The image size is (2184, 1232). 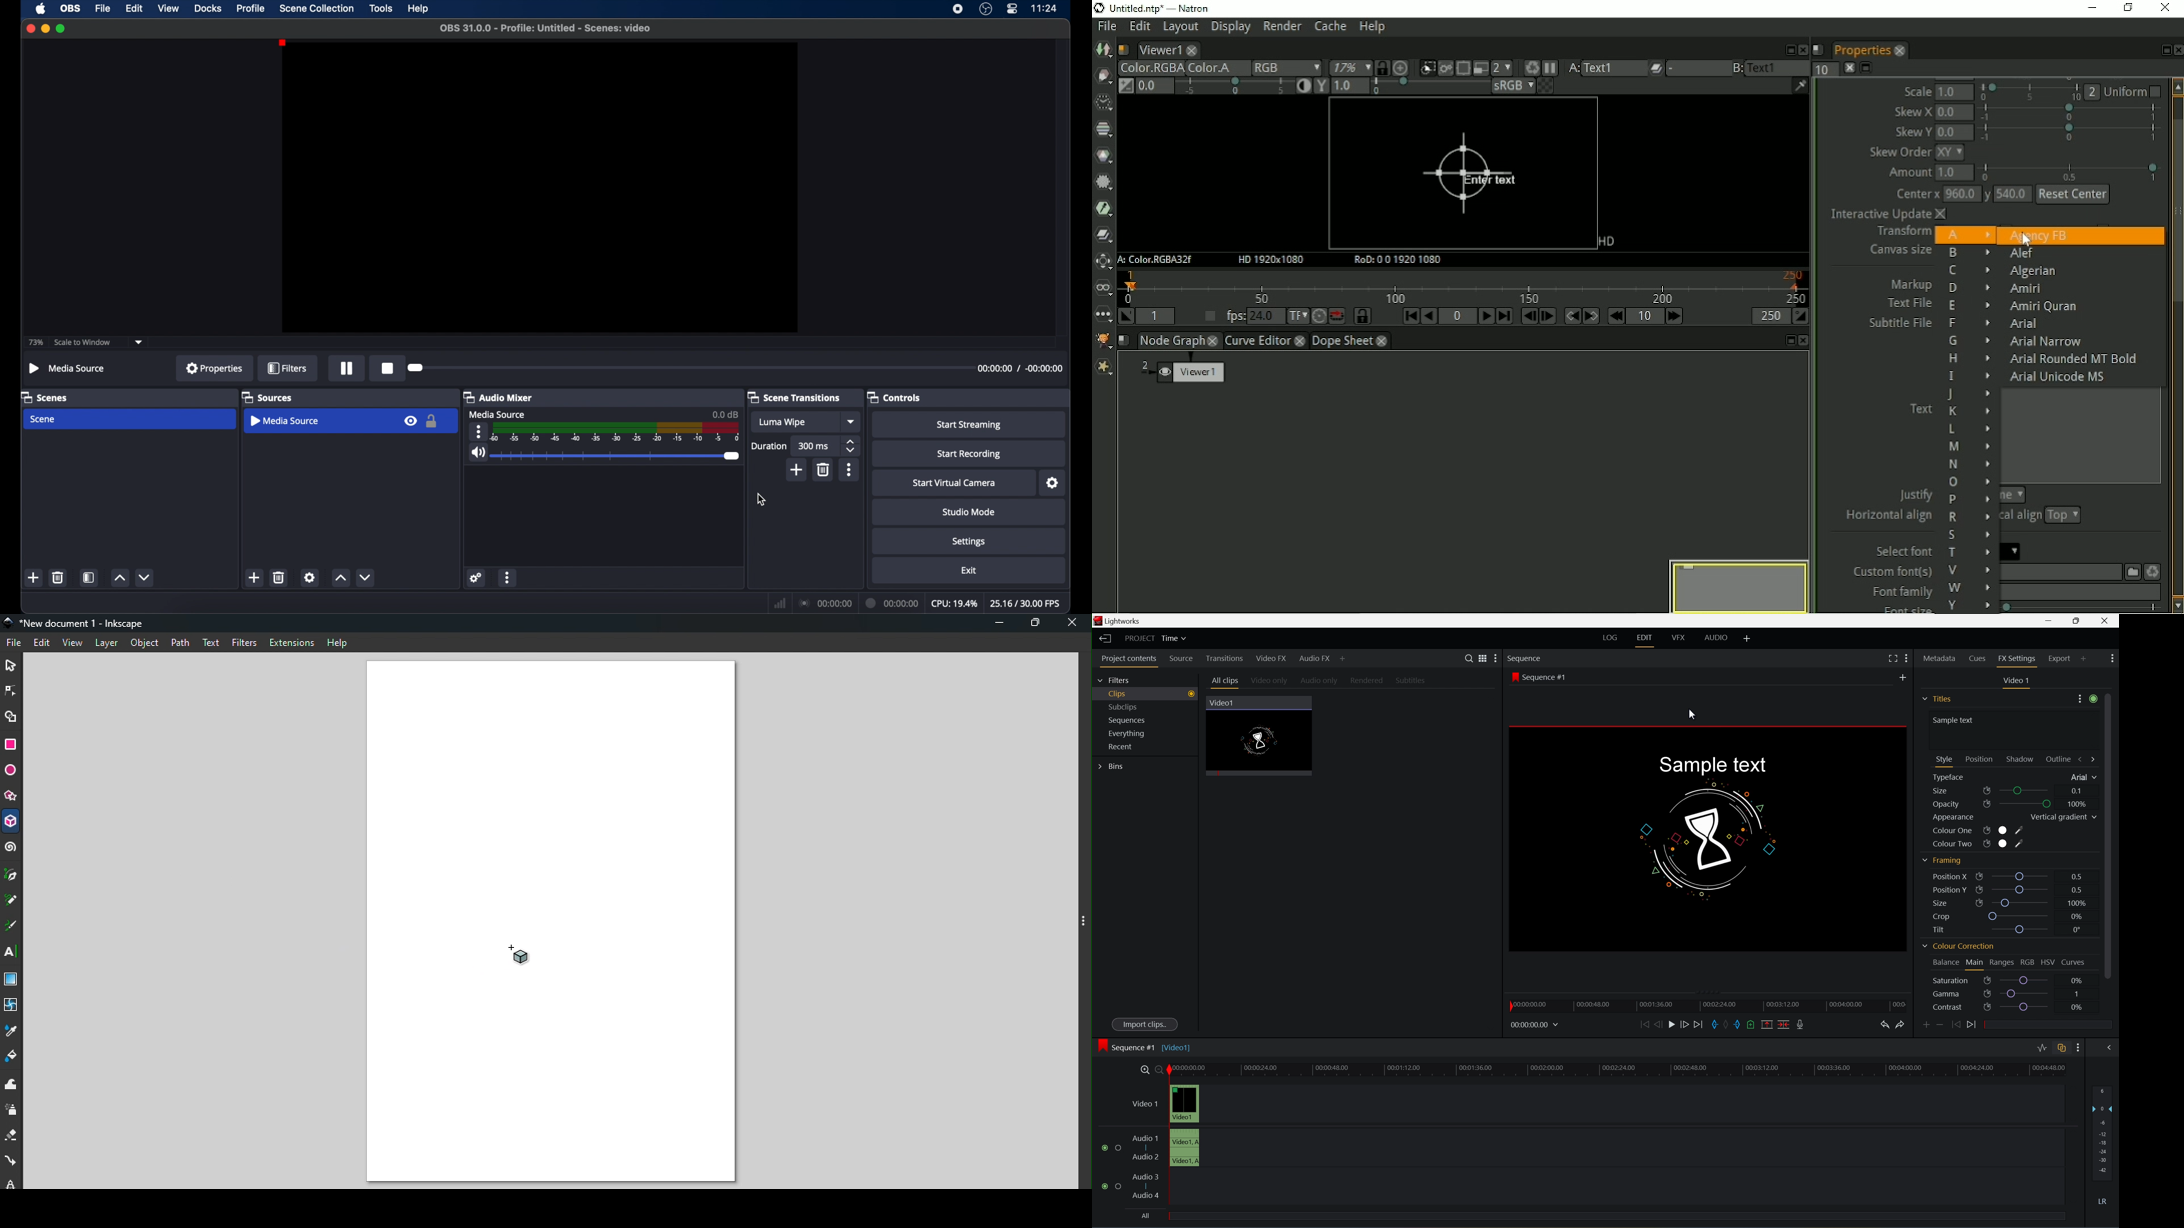 What do you see at coordinates (1954, 818) in the screenshot?
I see `appearance` at bounding box center [1954, 818].